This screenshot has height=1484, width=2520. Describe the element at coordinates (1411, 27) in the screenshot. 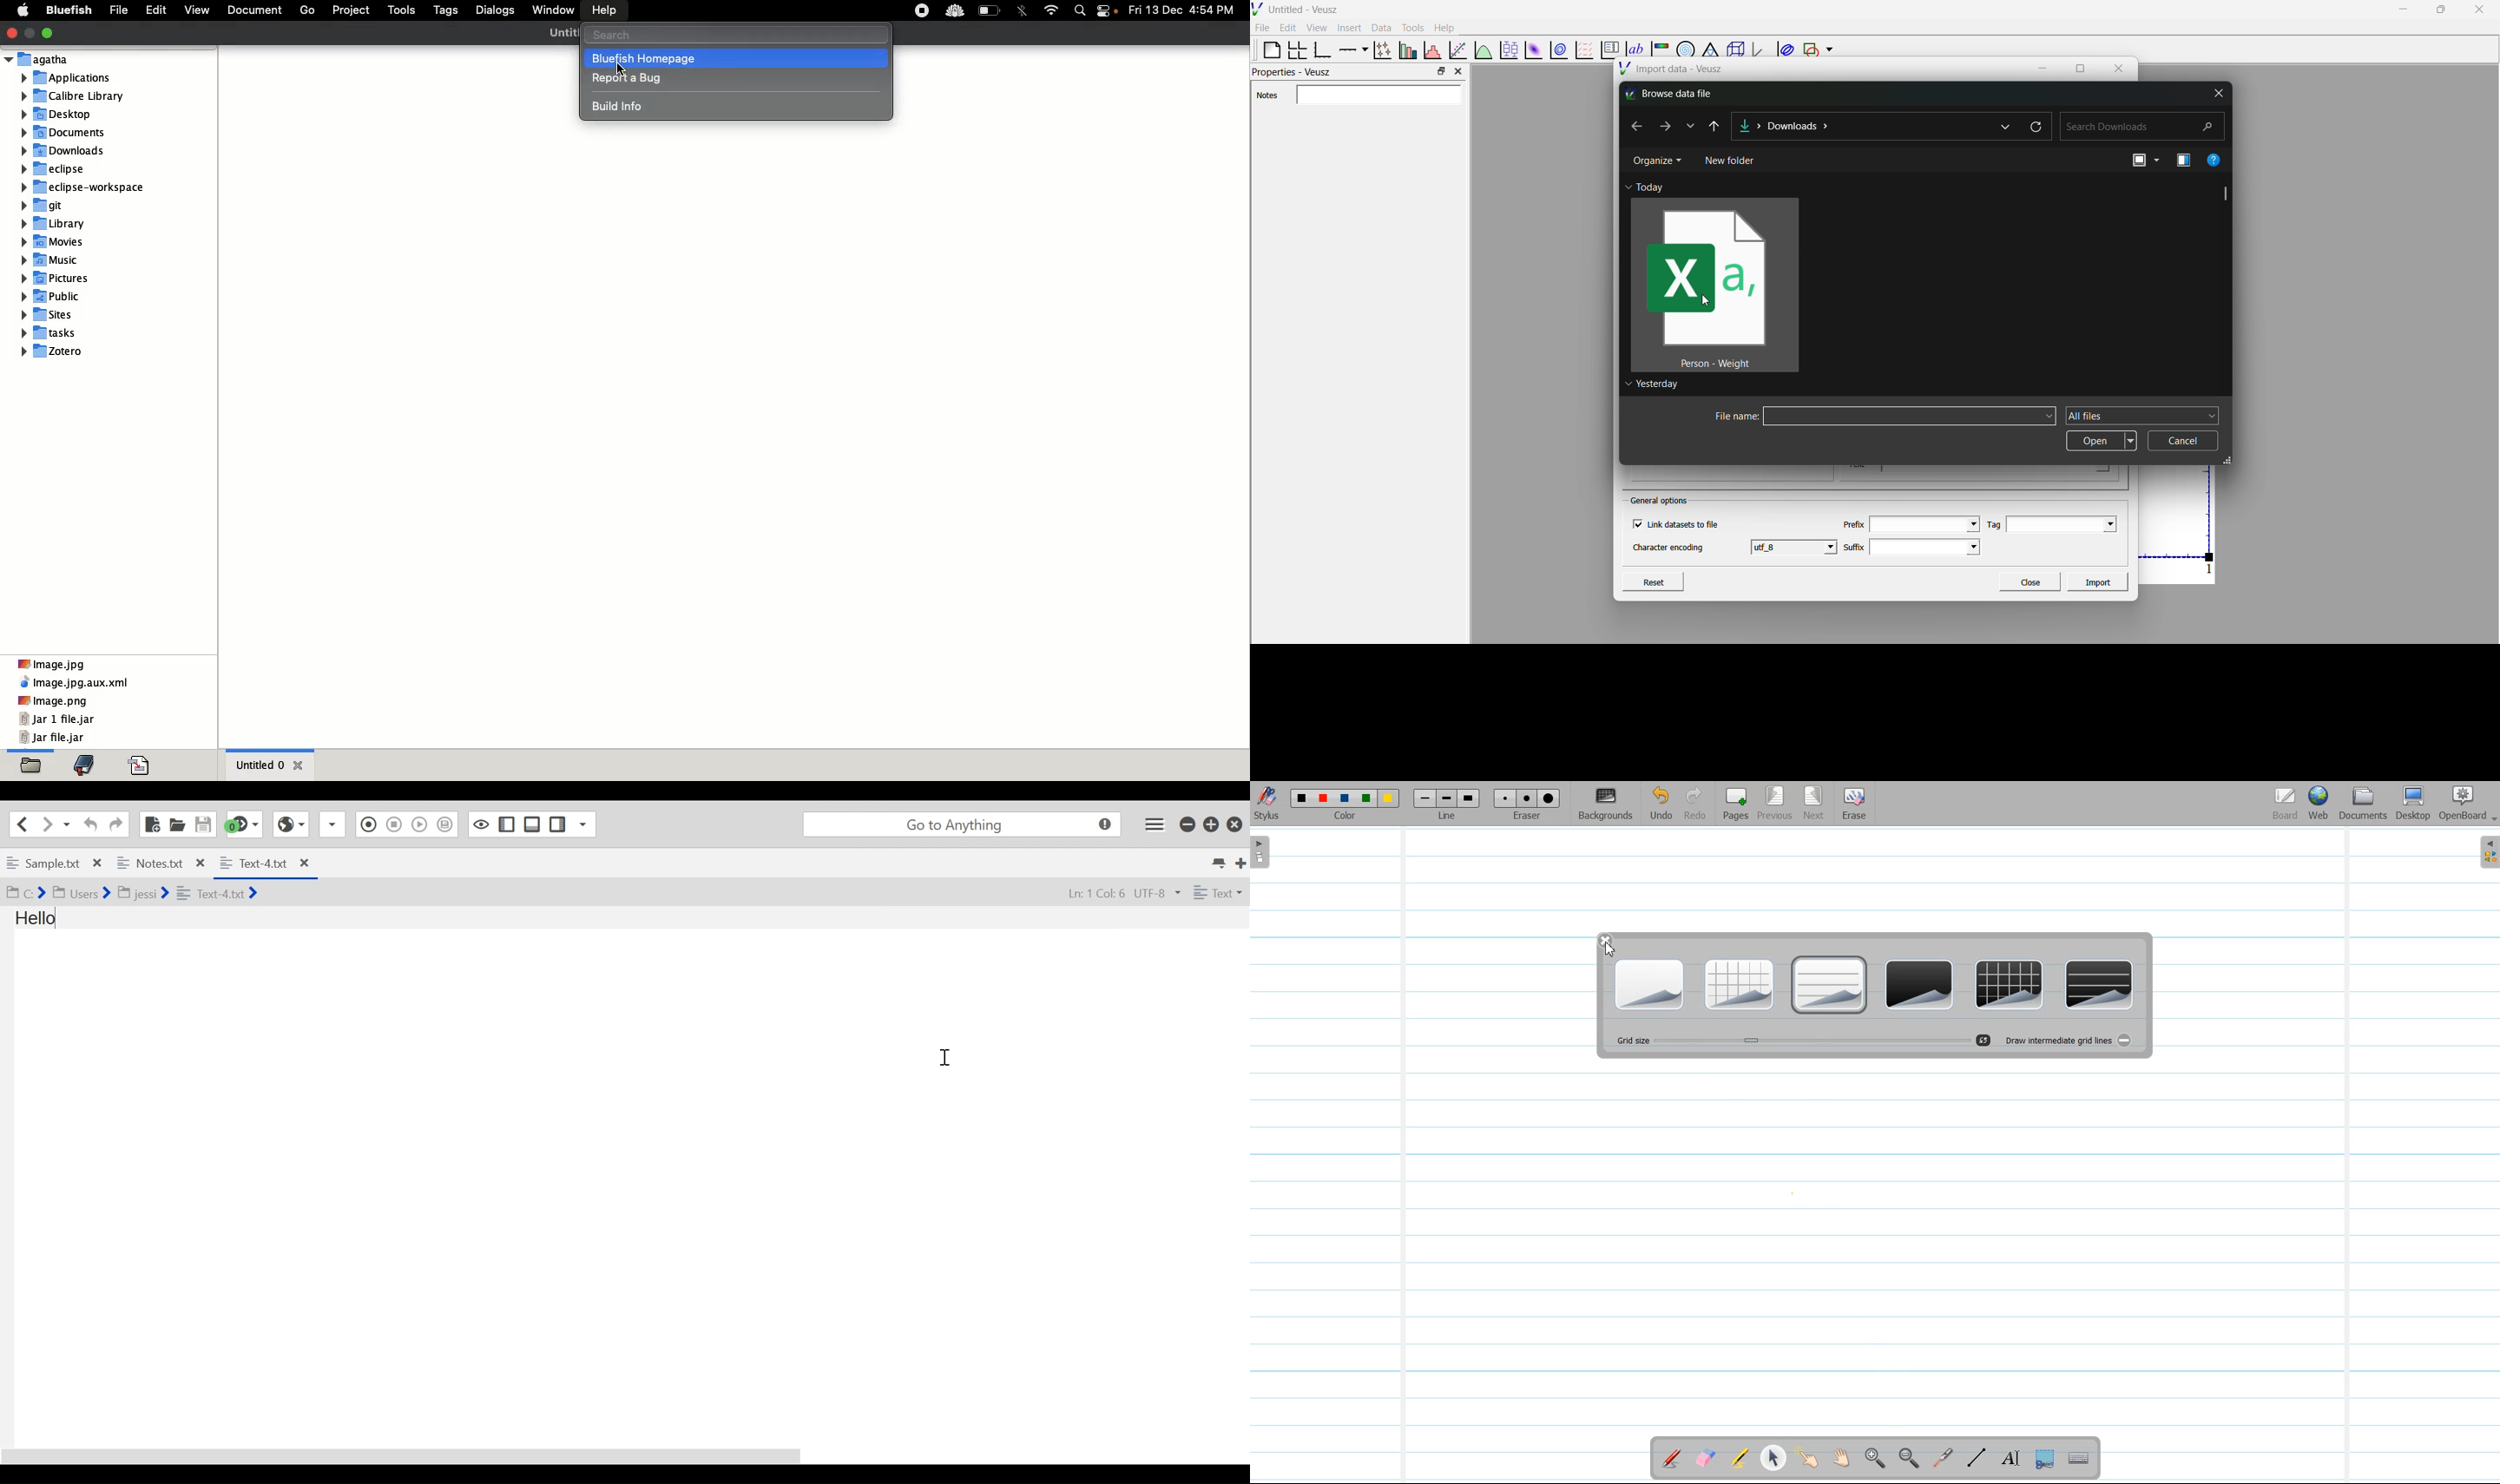

I see `tools` at that location.